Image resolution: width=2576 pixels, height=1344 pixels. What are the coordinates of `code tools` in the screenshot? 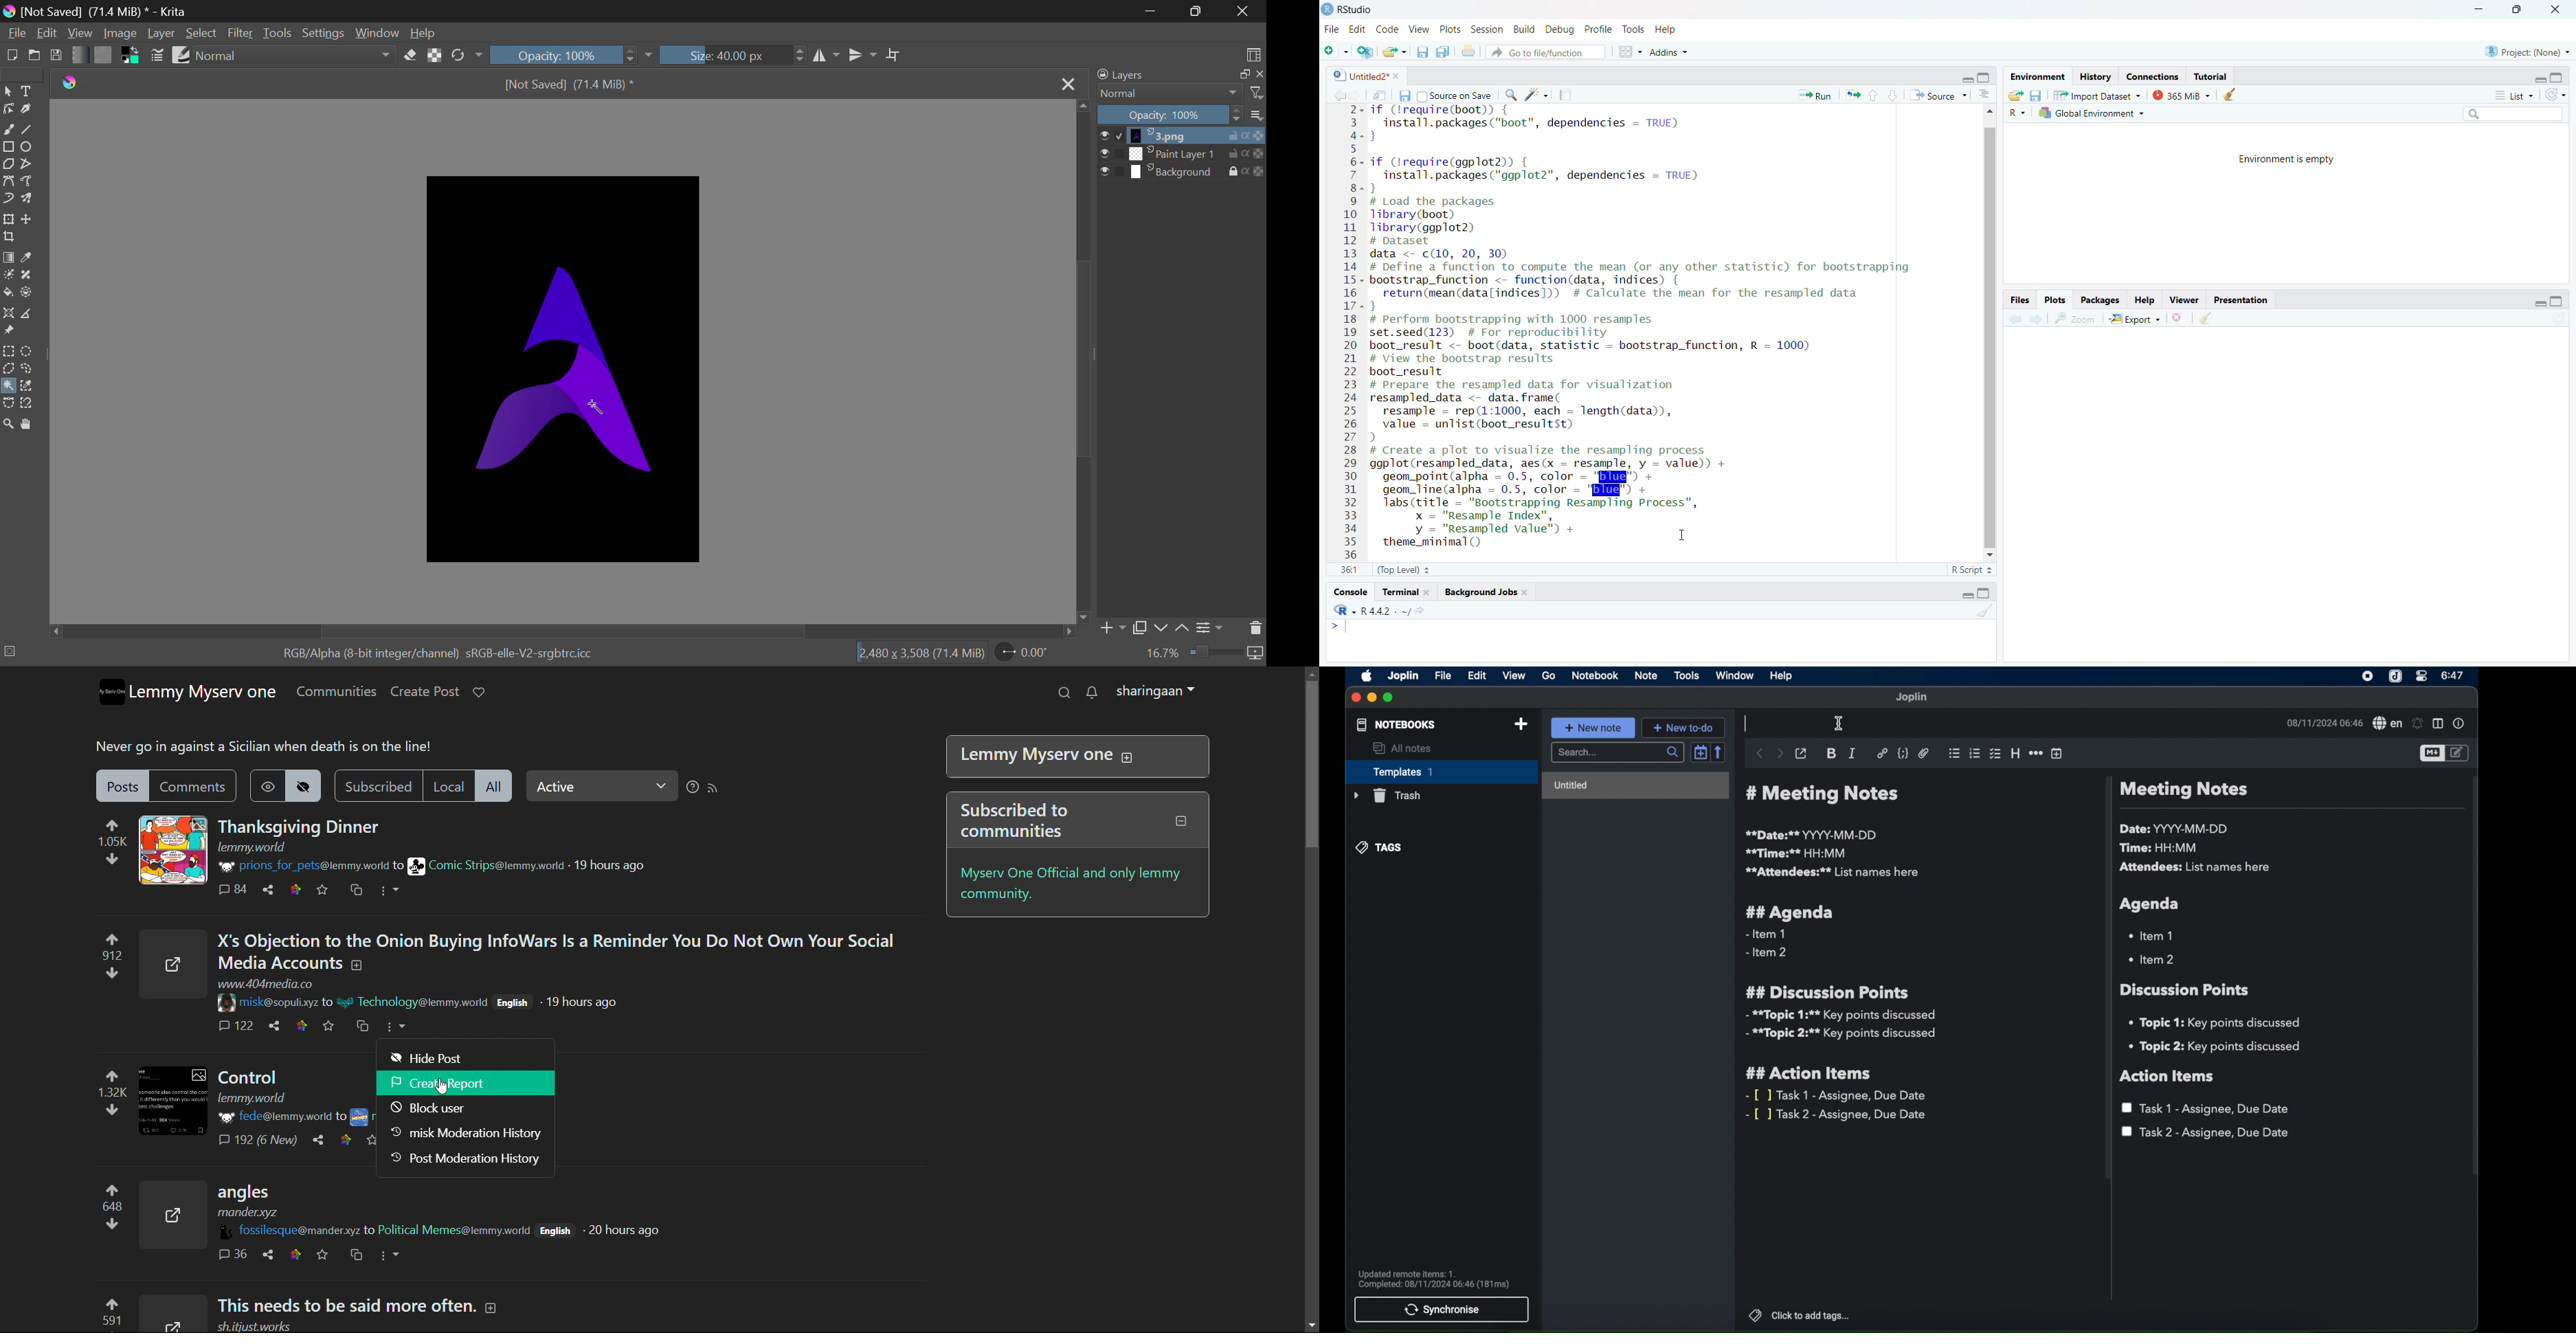 It's located at (1537, 94).